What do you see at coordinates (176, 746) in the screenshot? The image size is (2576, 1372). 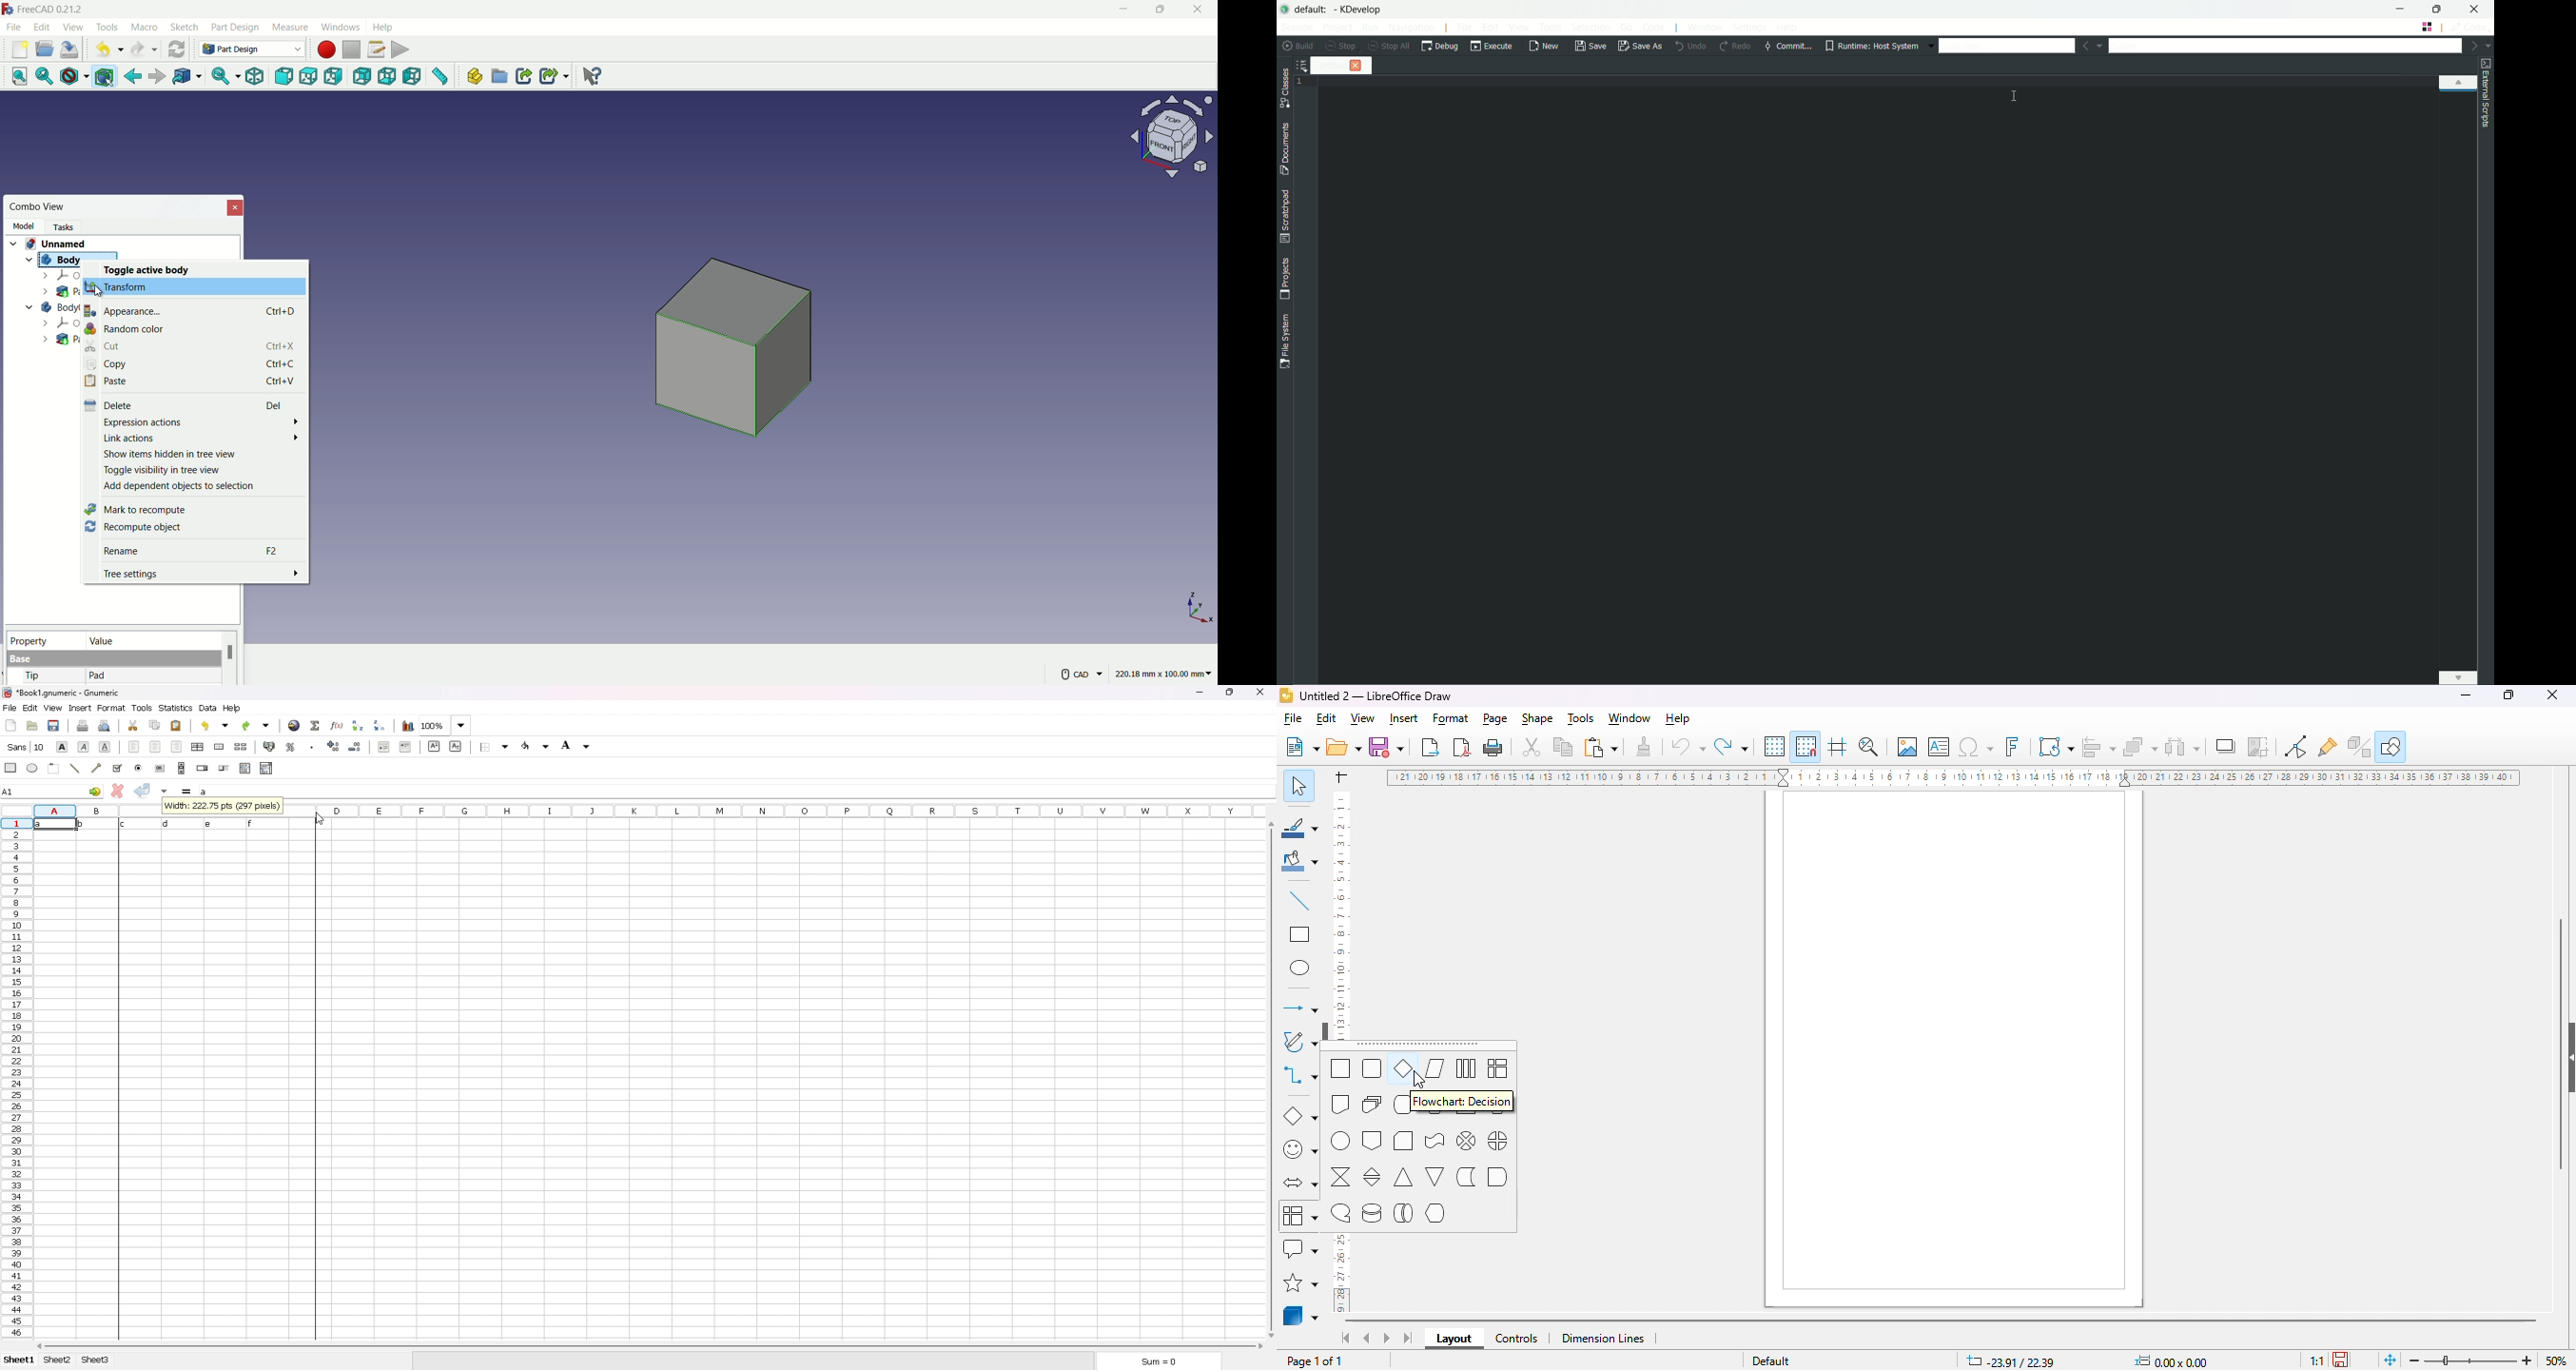 I see `right align` at bounding box center [176, 746].